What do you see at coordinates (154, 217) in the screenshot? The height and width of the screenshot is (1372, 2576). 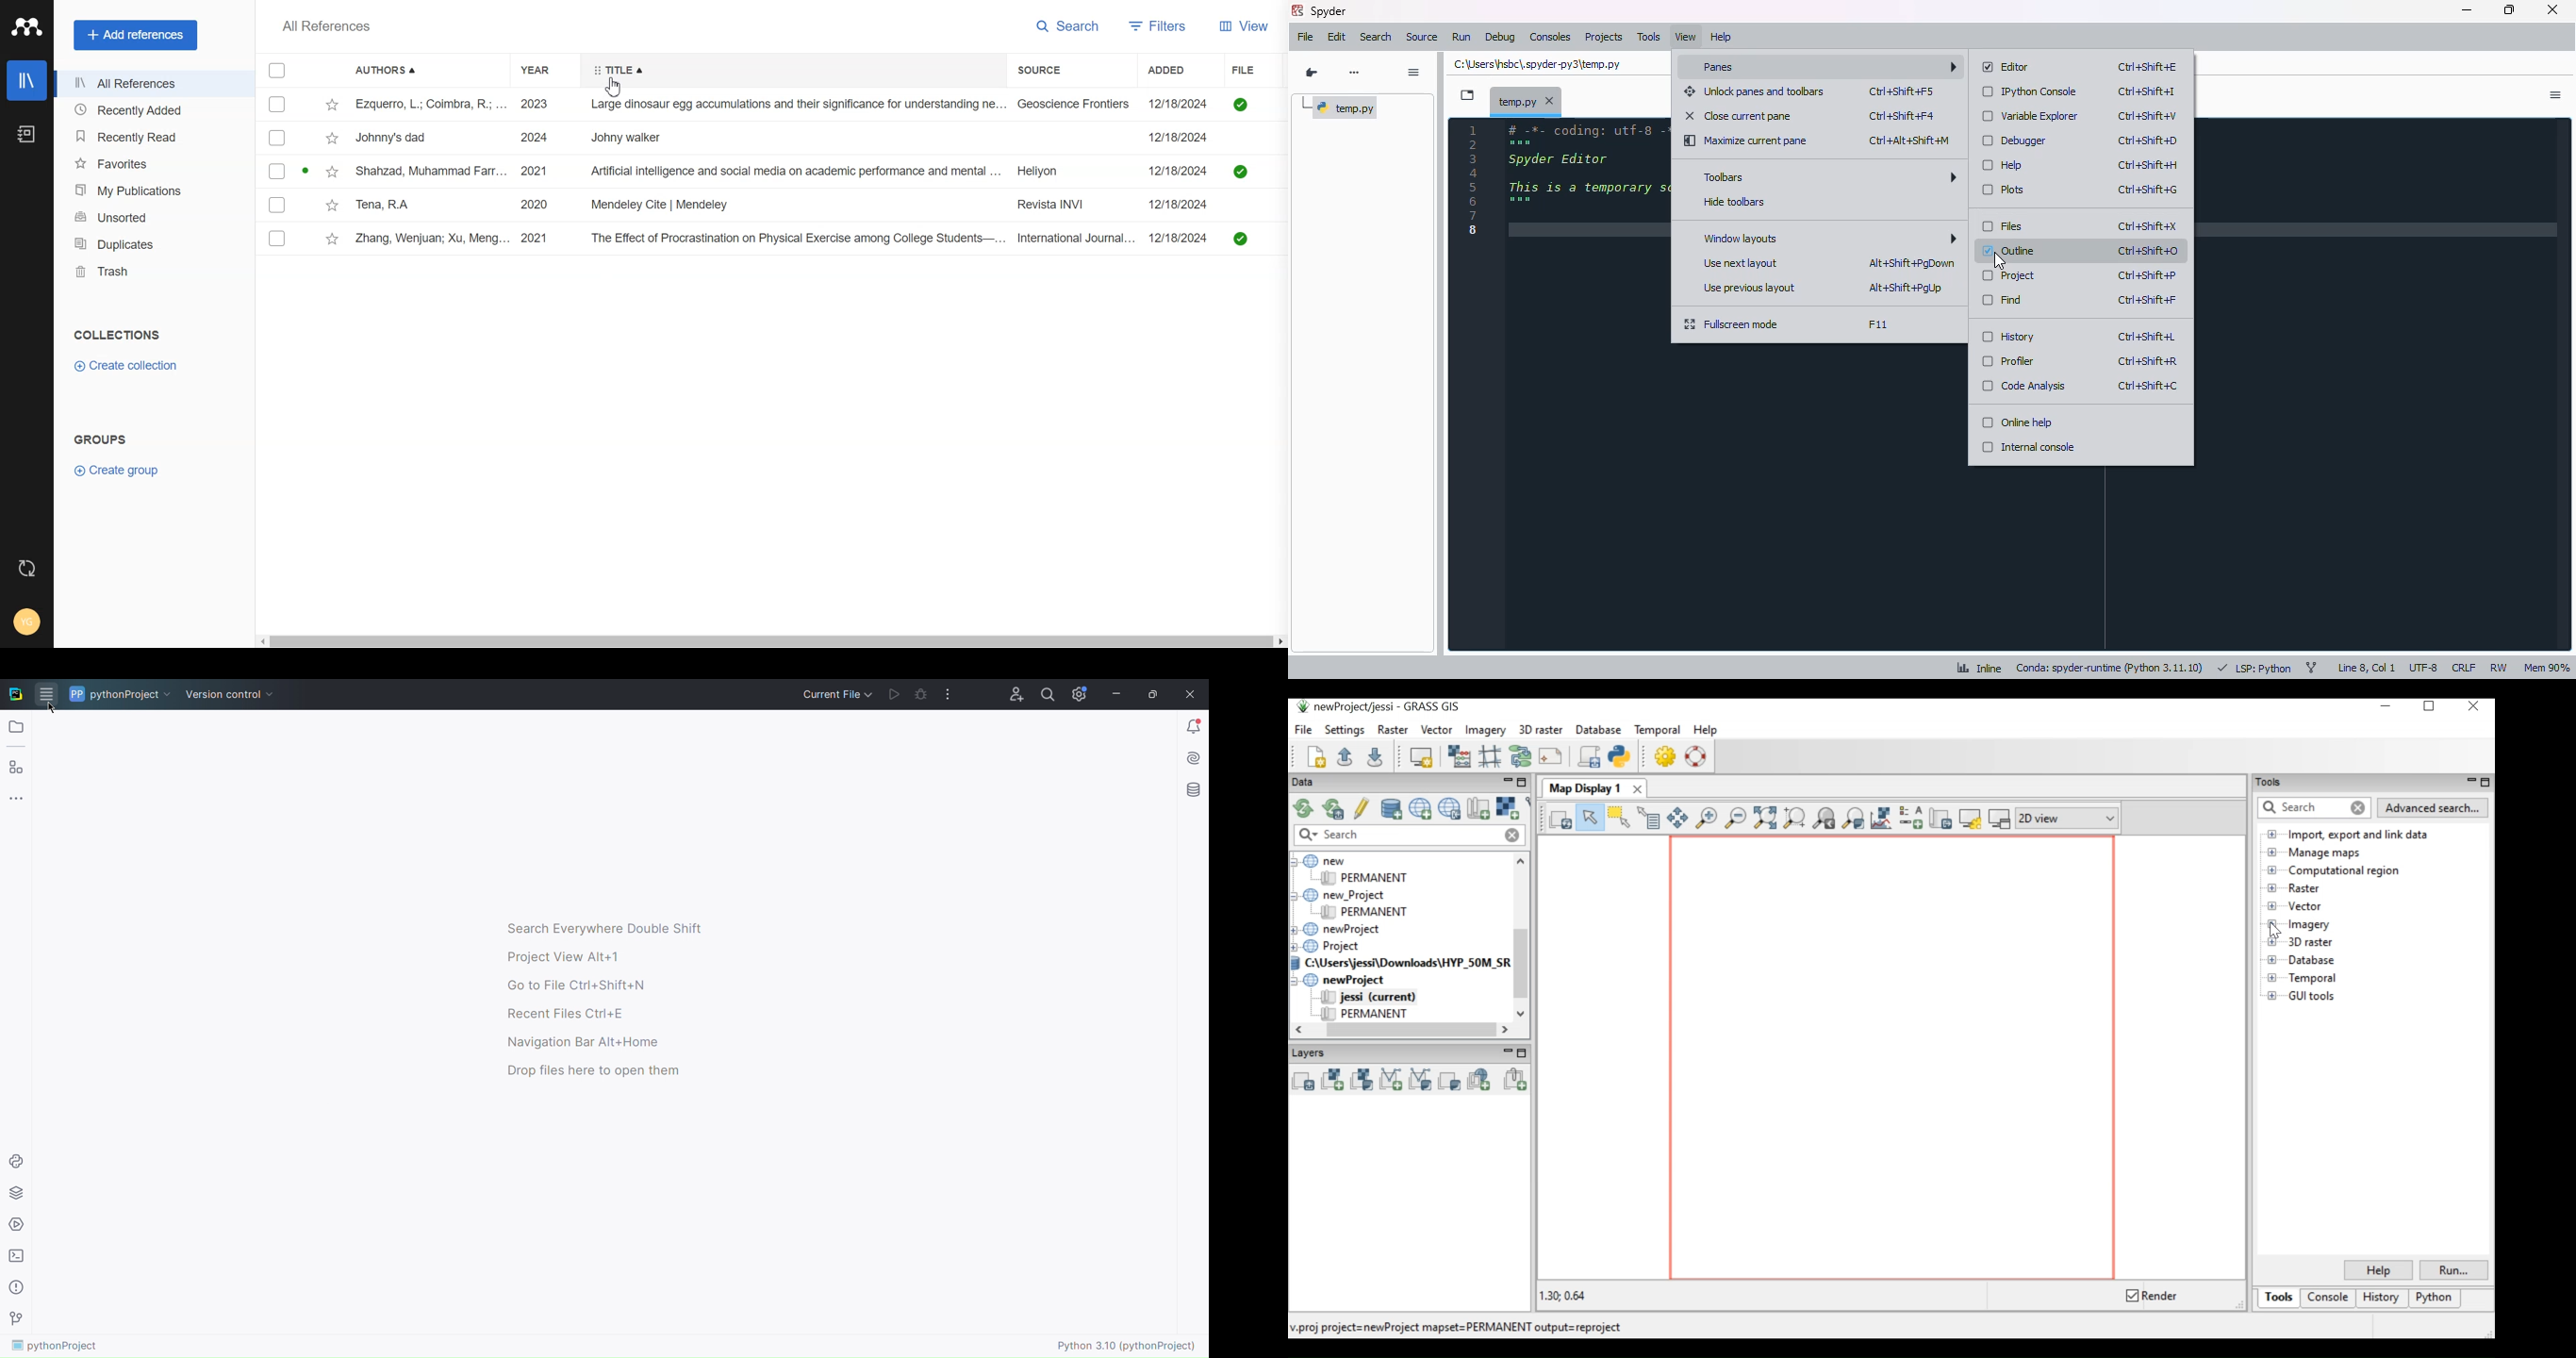 I see `Unsorted` at bounding box center [154, 217].